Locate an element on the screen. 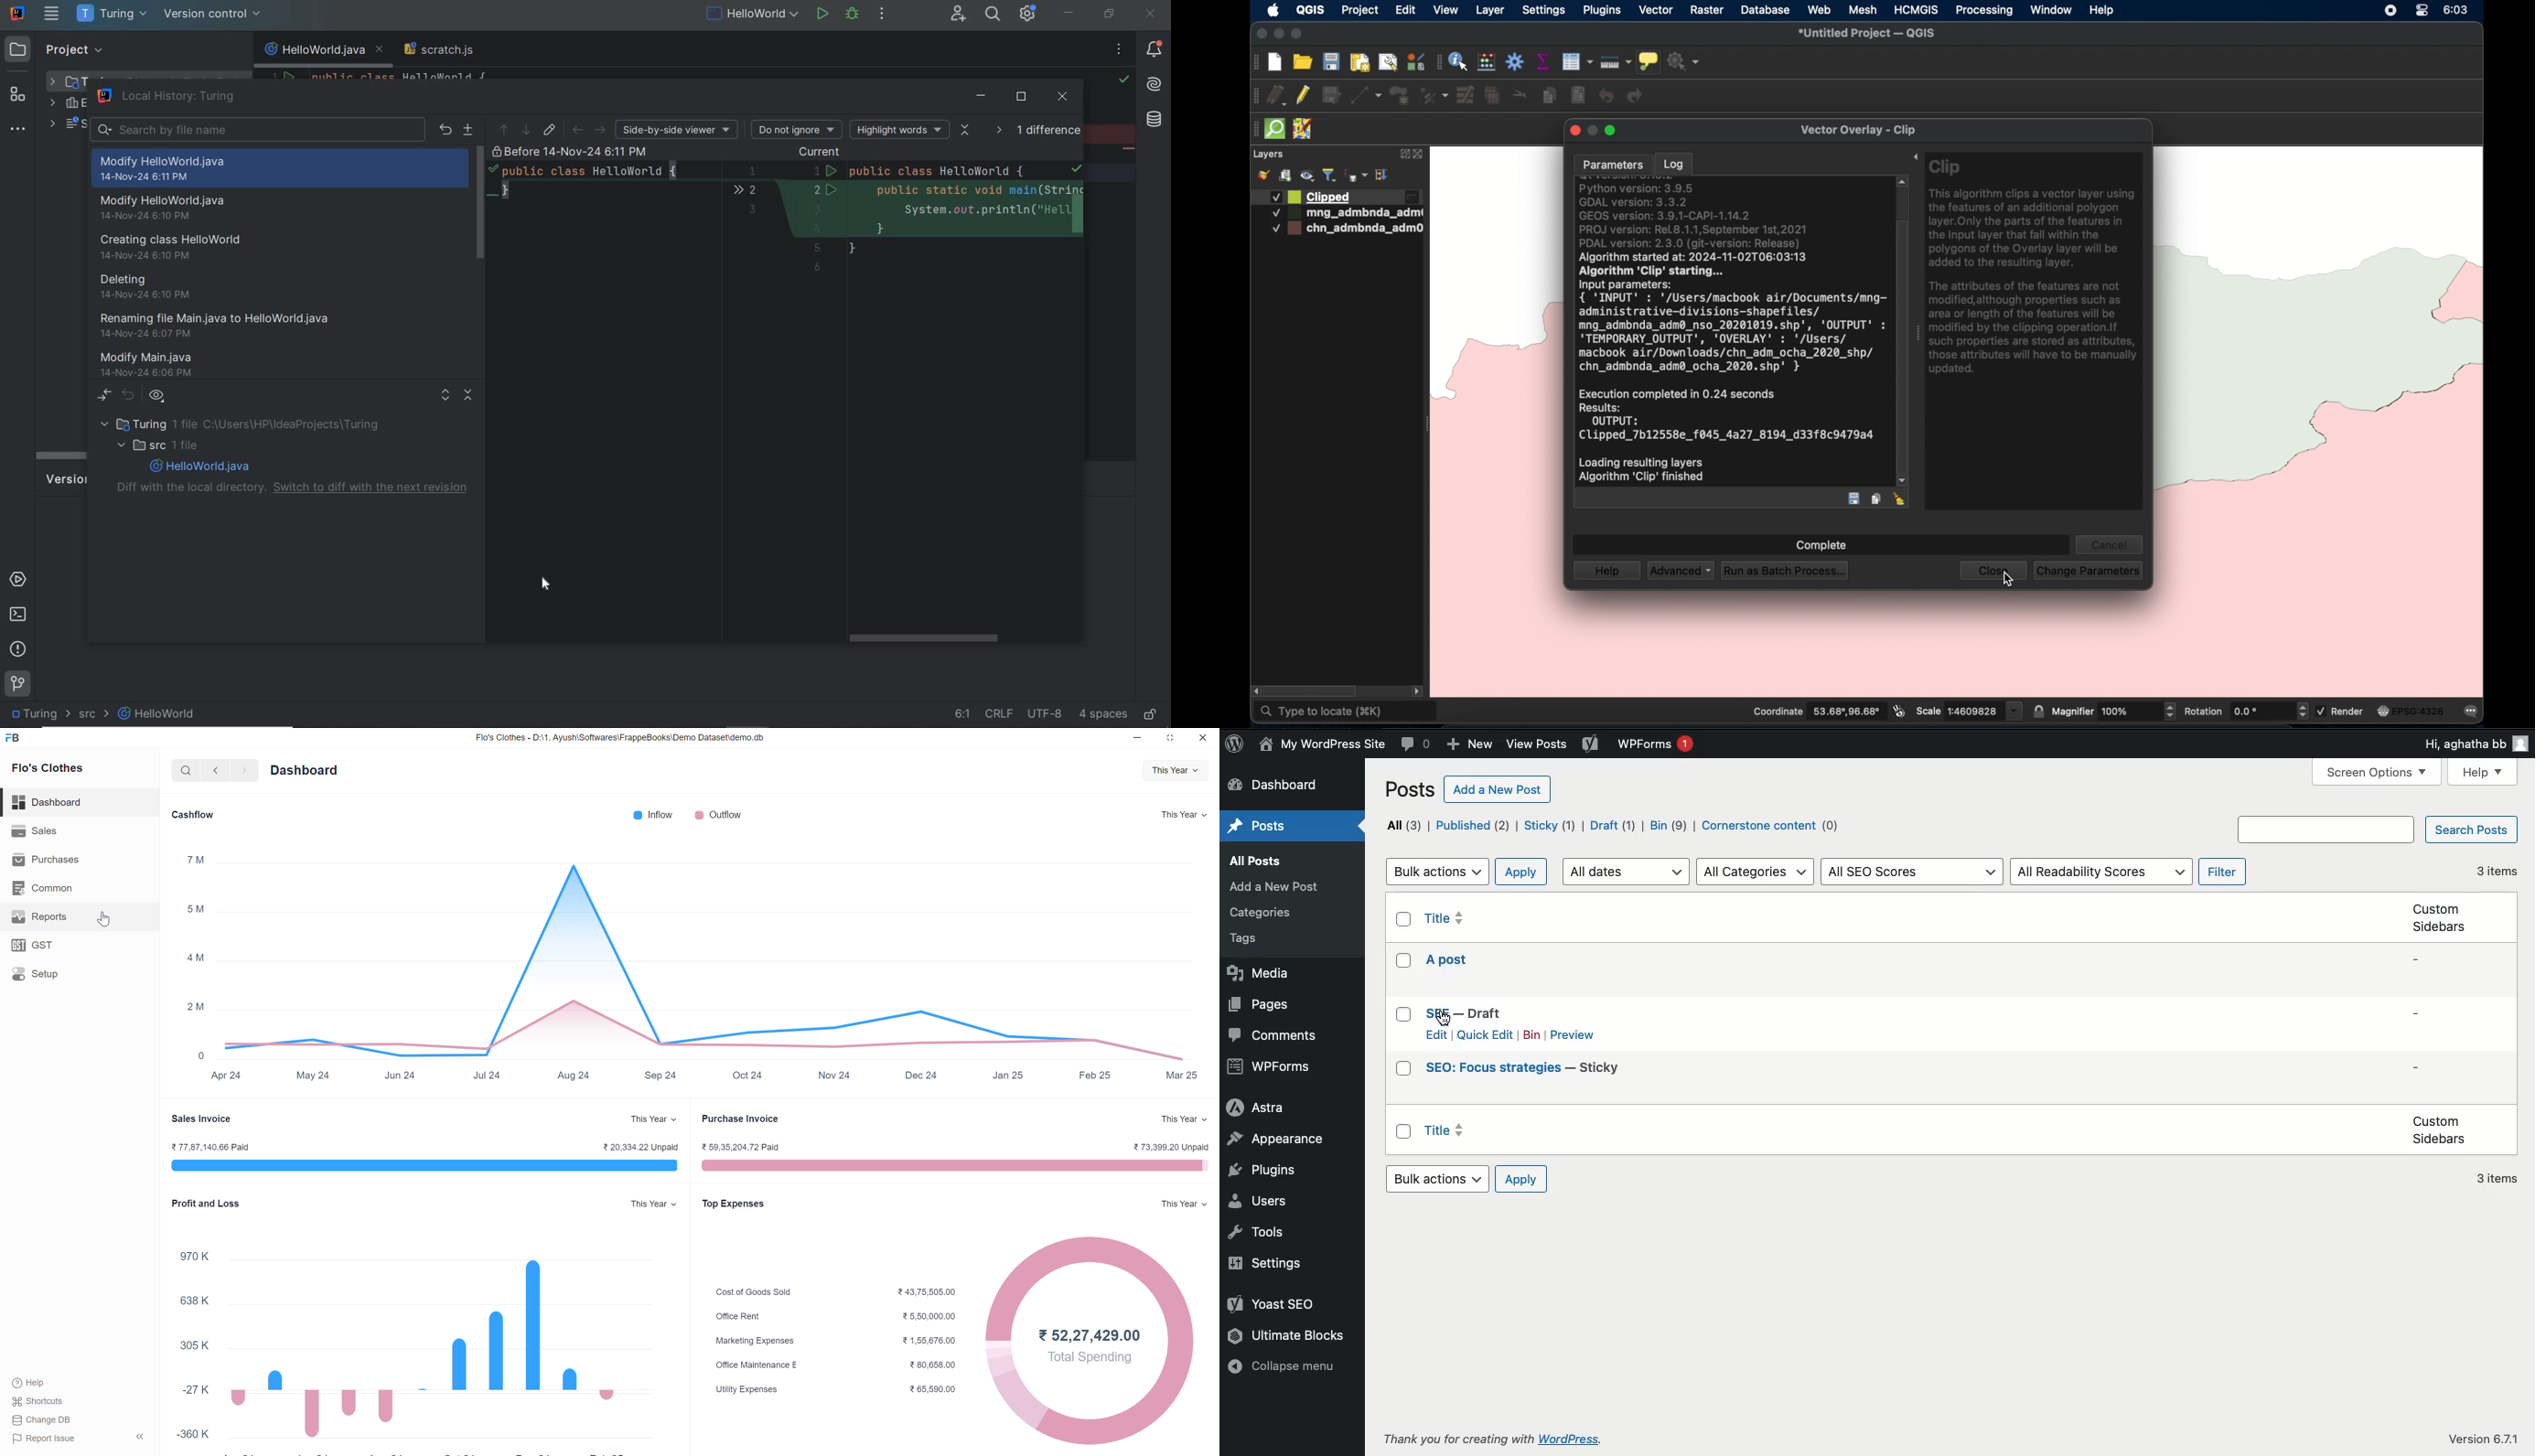 The image size is (2548, 1456). Office Rent ¥5,50,000.00 is located at coordinates (843, 1312).